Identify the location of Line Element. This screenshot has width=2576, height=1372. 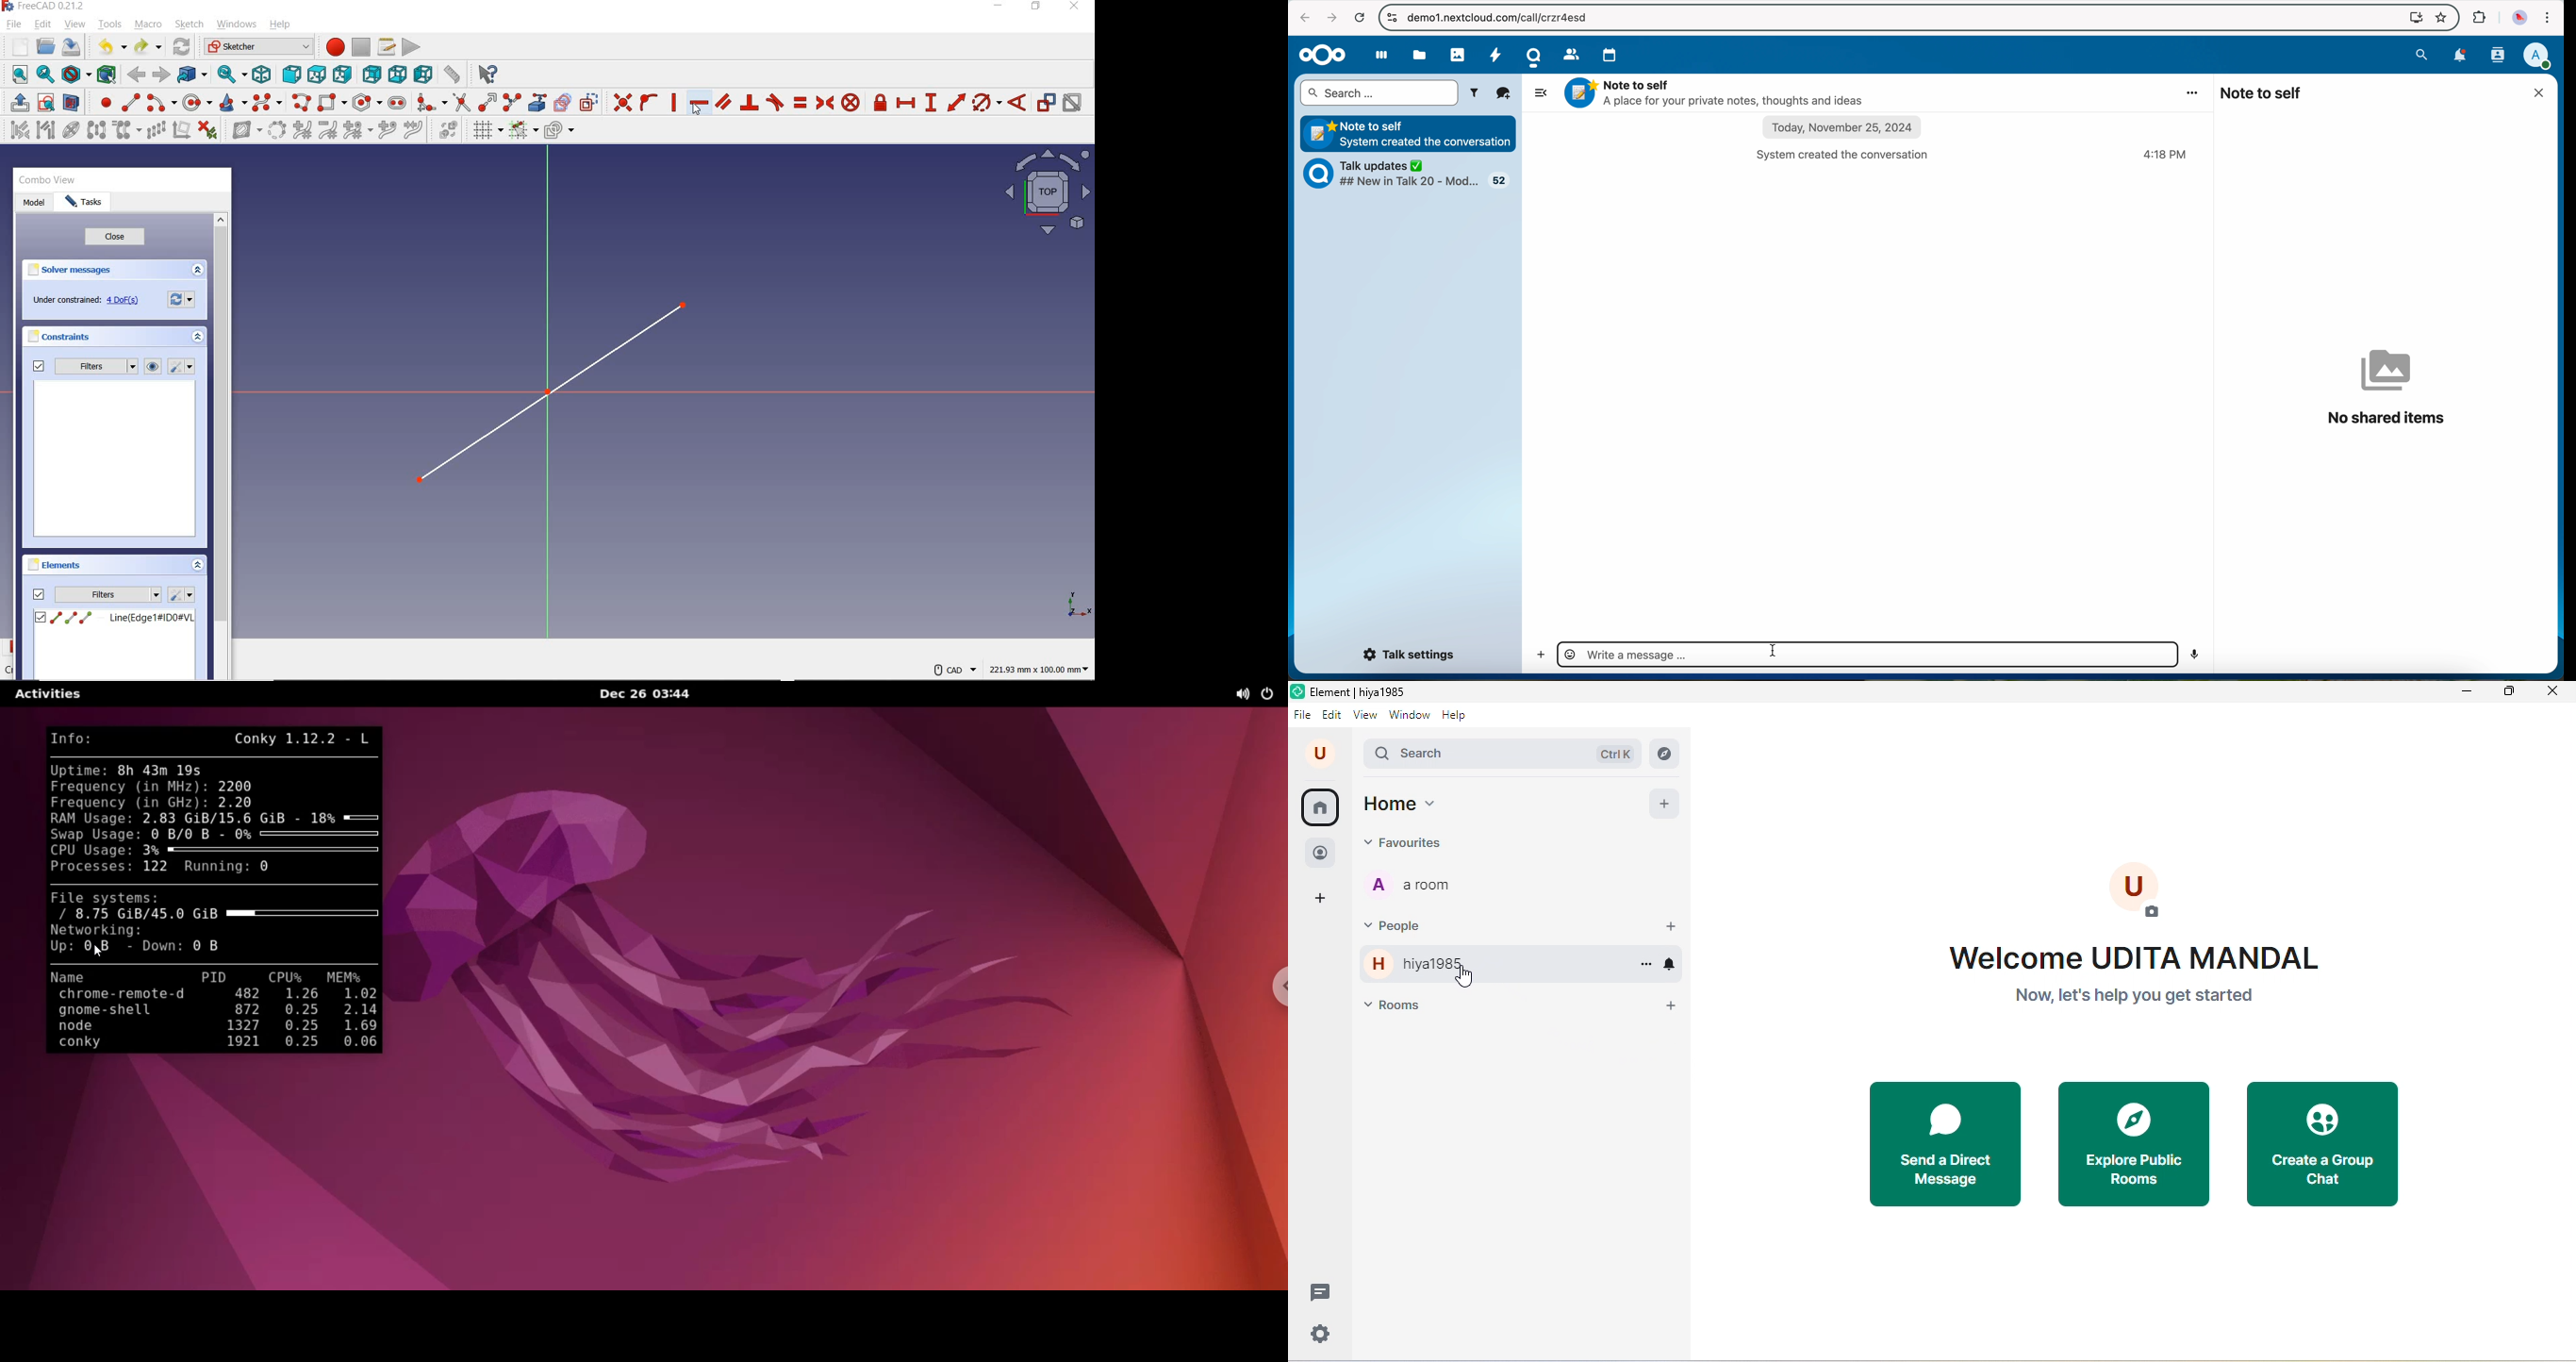
(114, 618).